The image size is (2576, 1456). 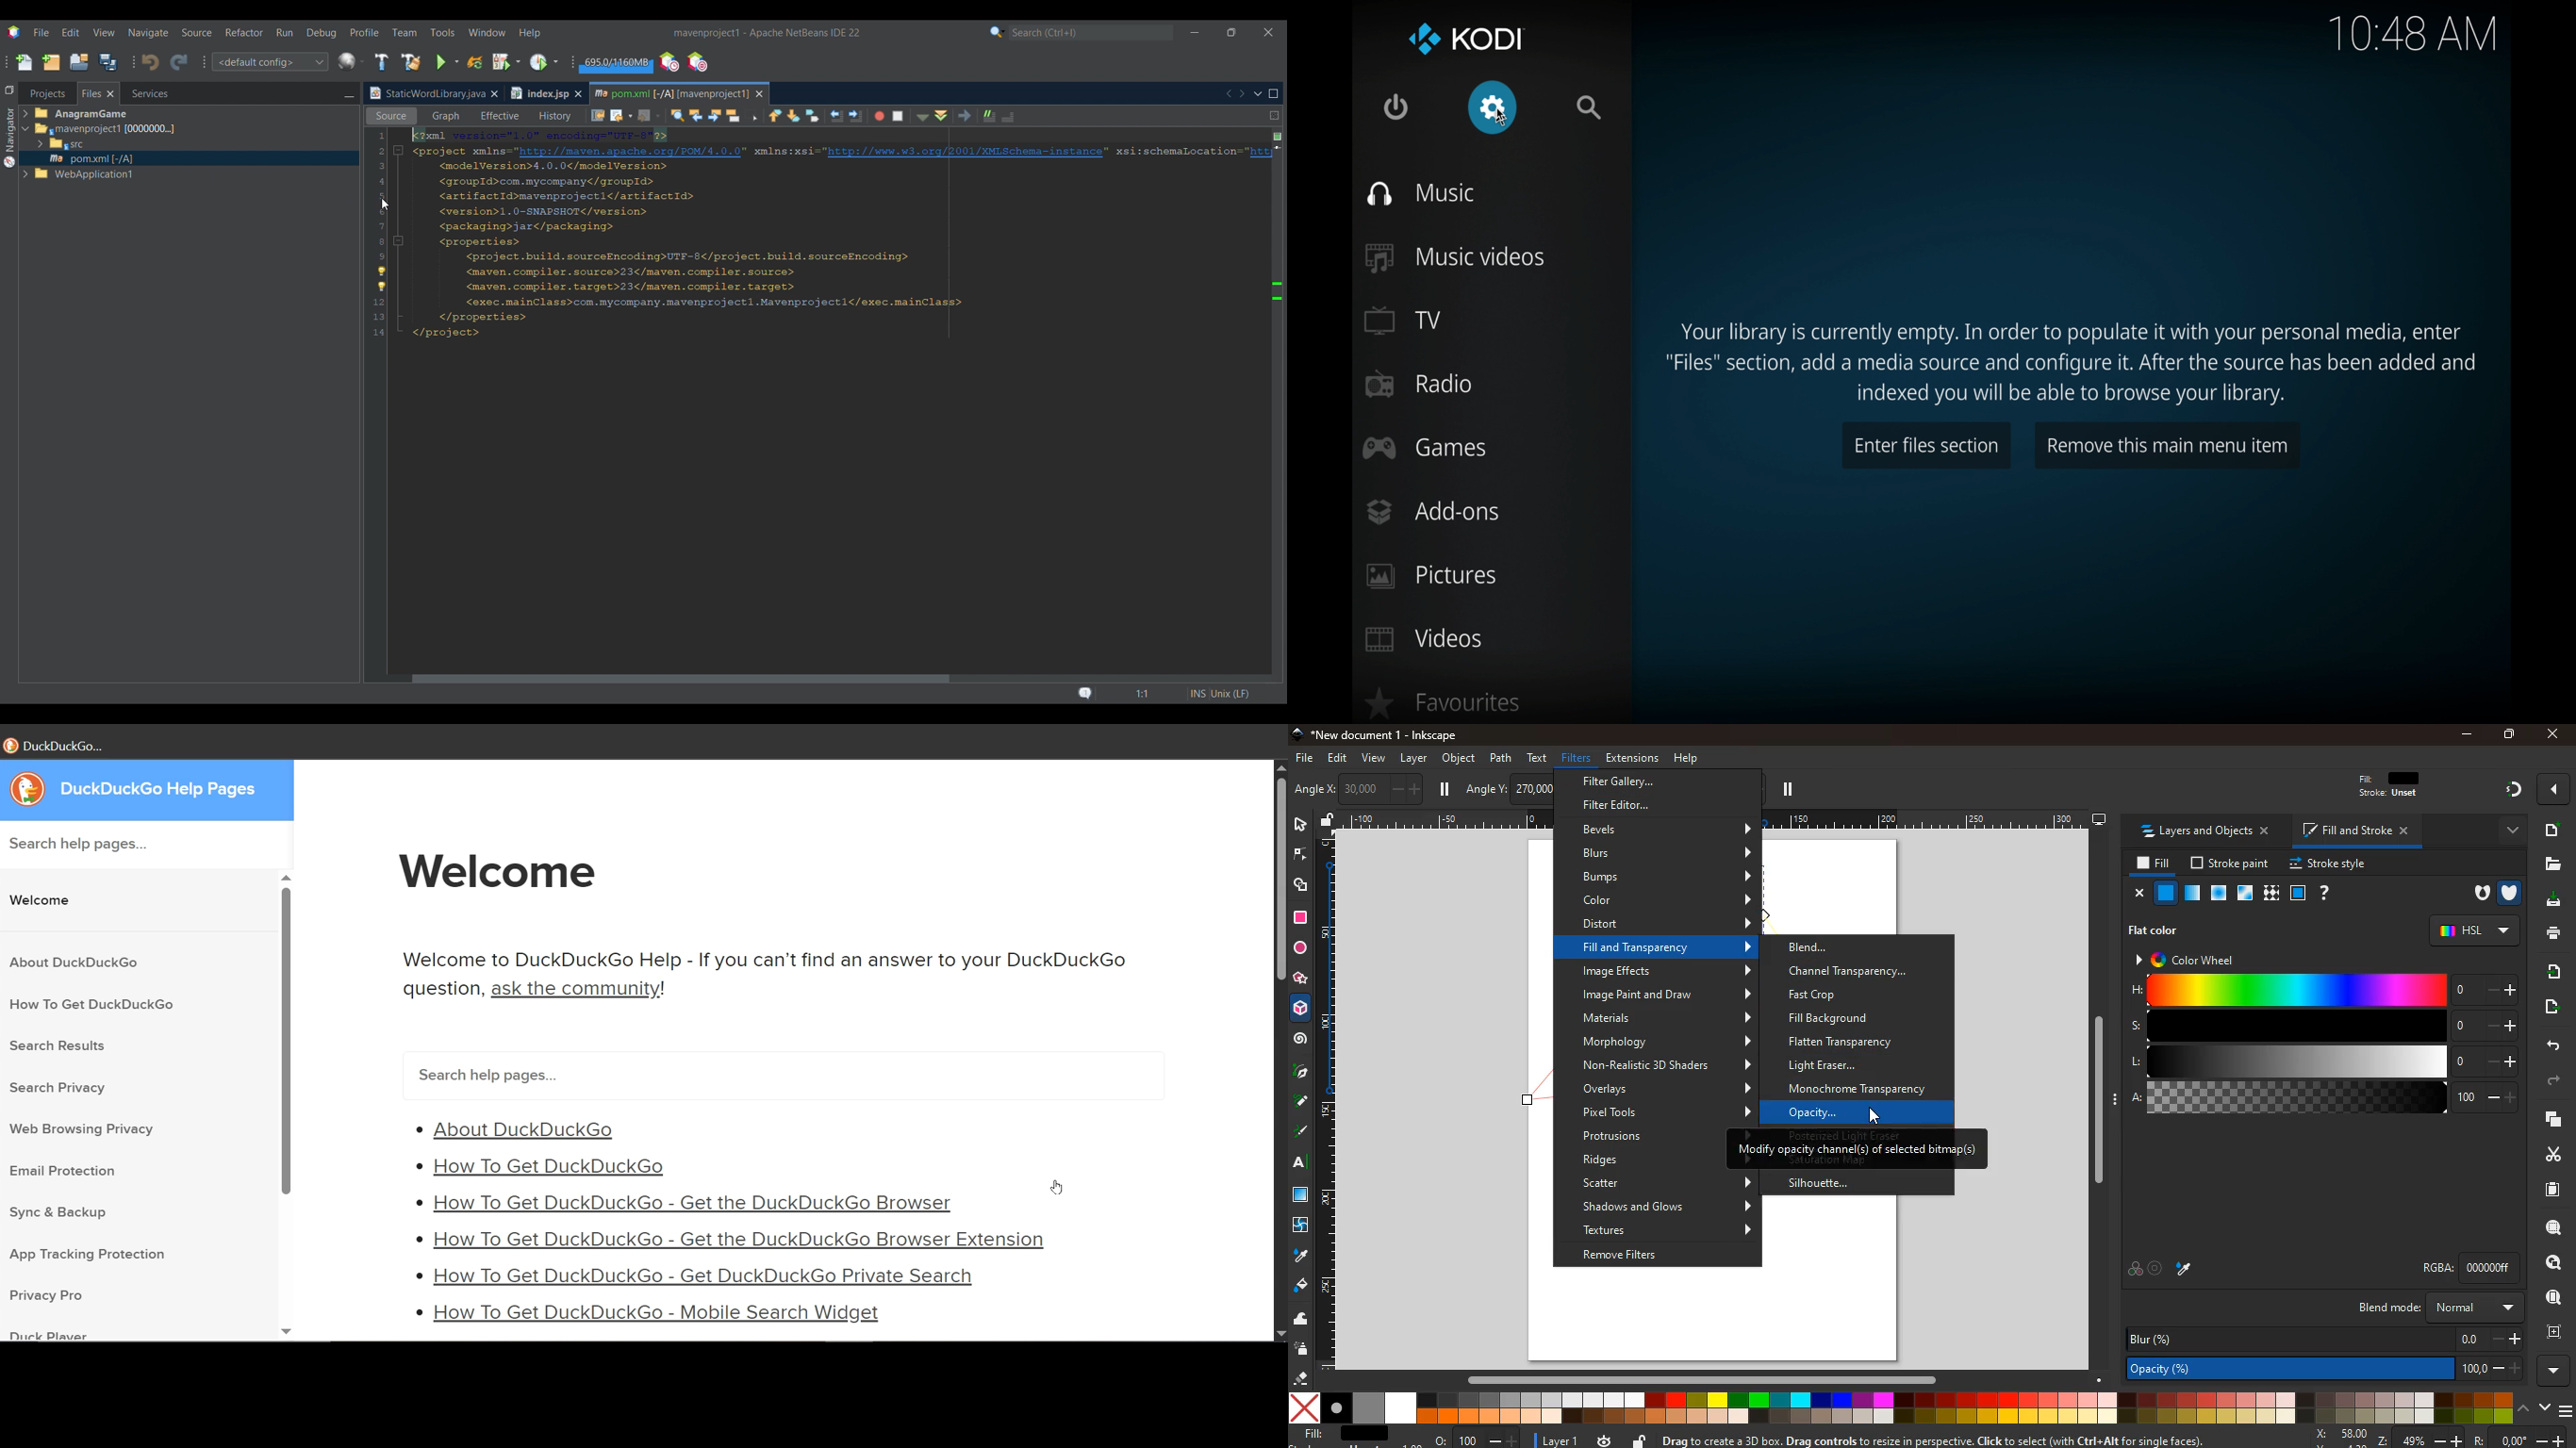 What do you see at coordinates (1631, 758) in the screenshot?
I see `extensions` at bounding box center [1631, 758].